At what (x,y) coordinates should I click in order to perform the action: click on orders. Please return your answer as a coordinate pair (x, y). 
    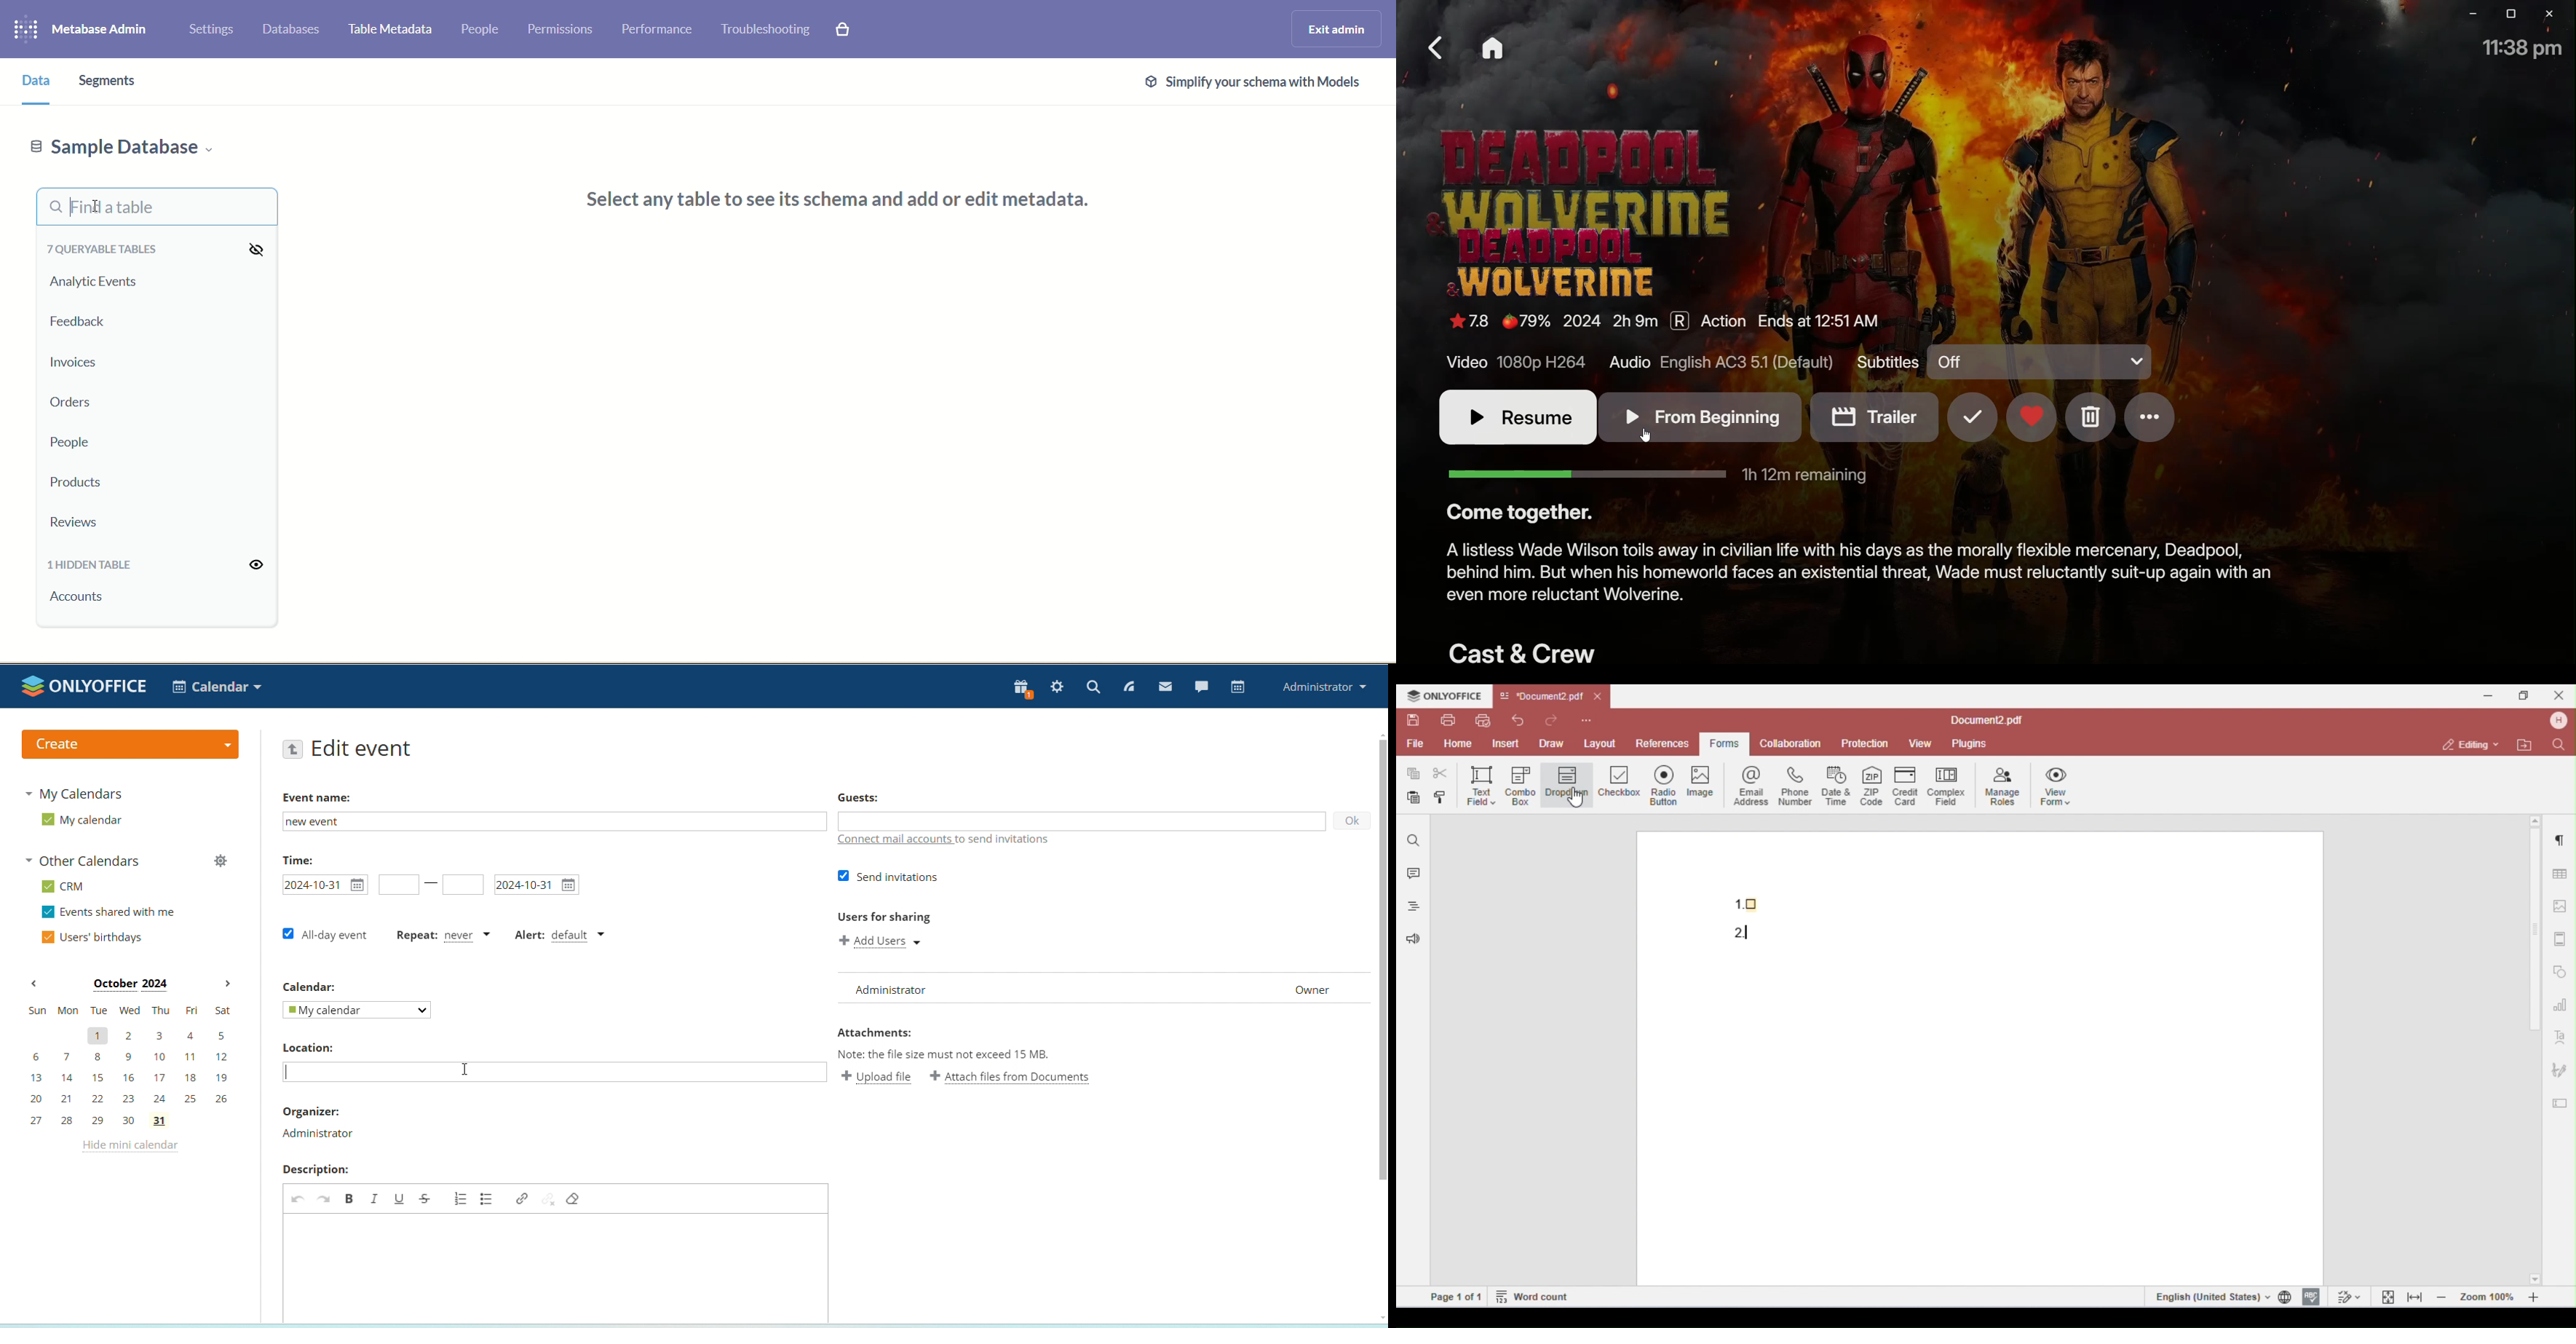
    Looking at the image, I should click on (71, 402).